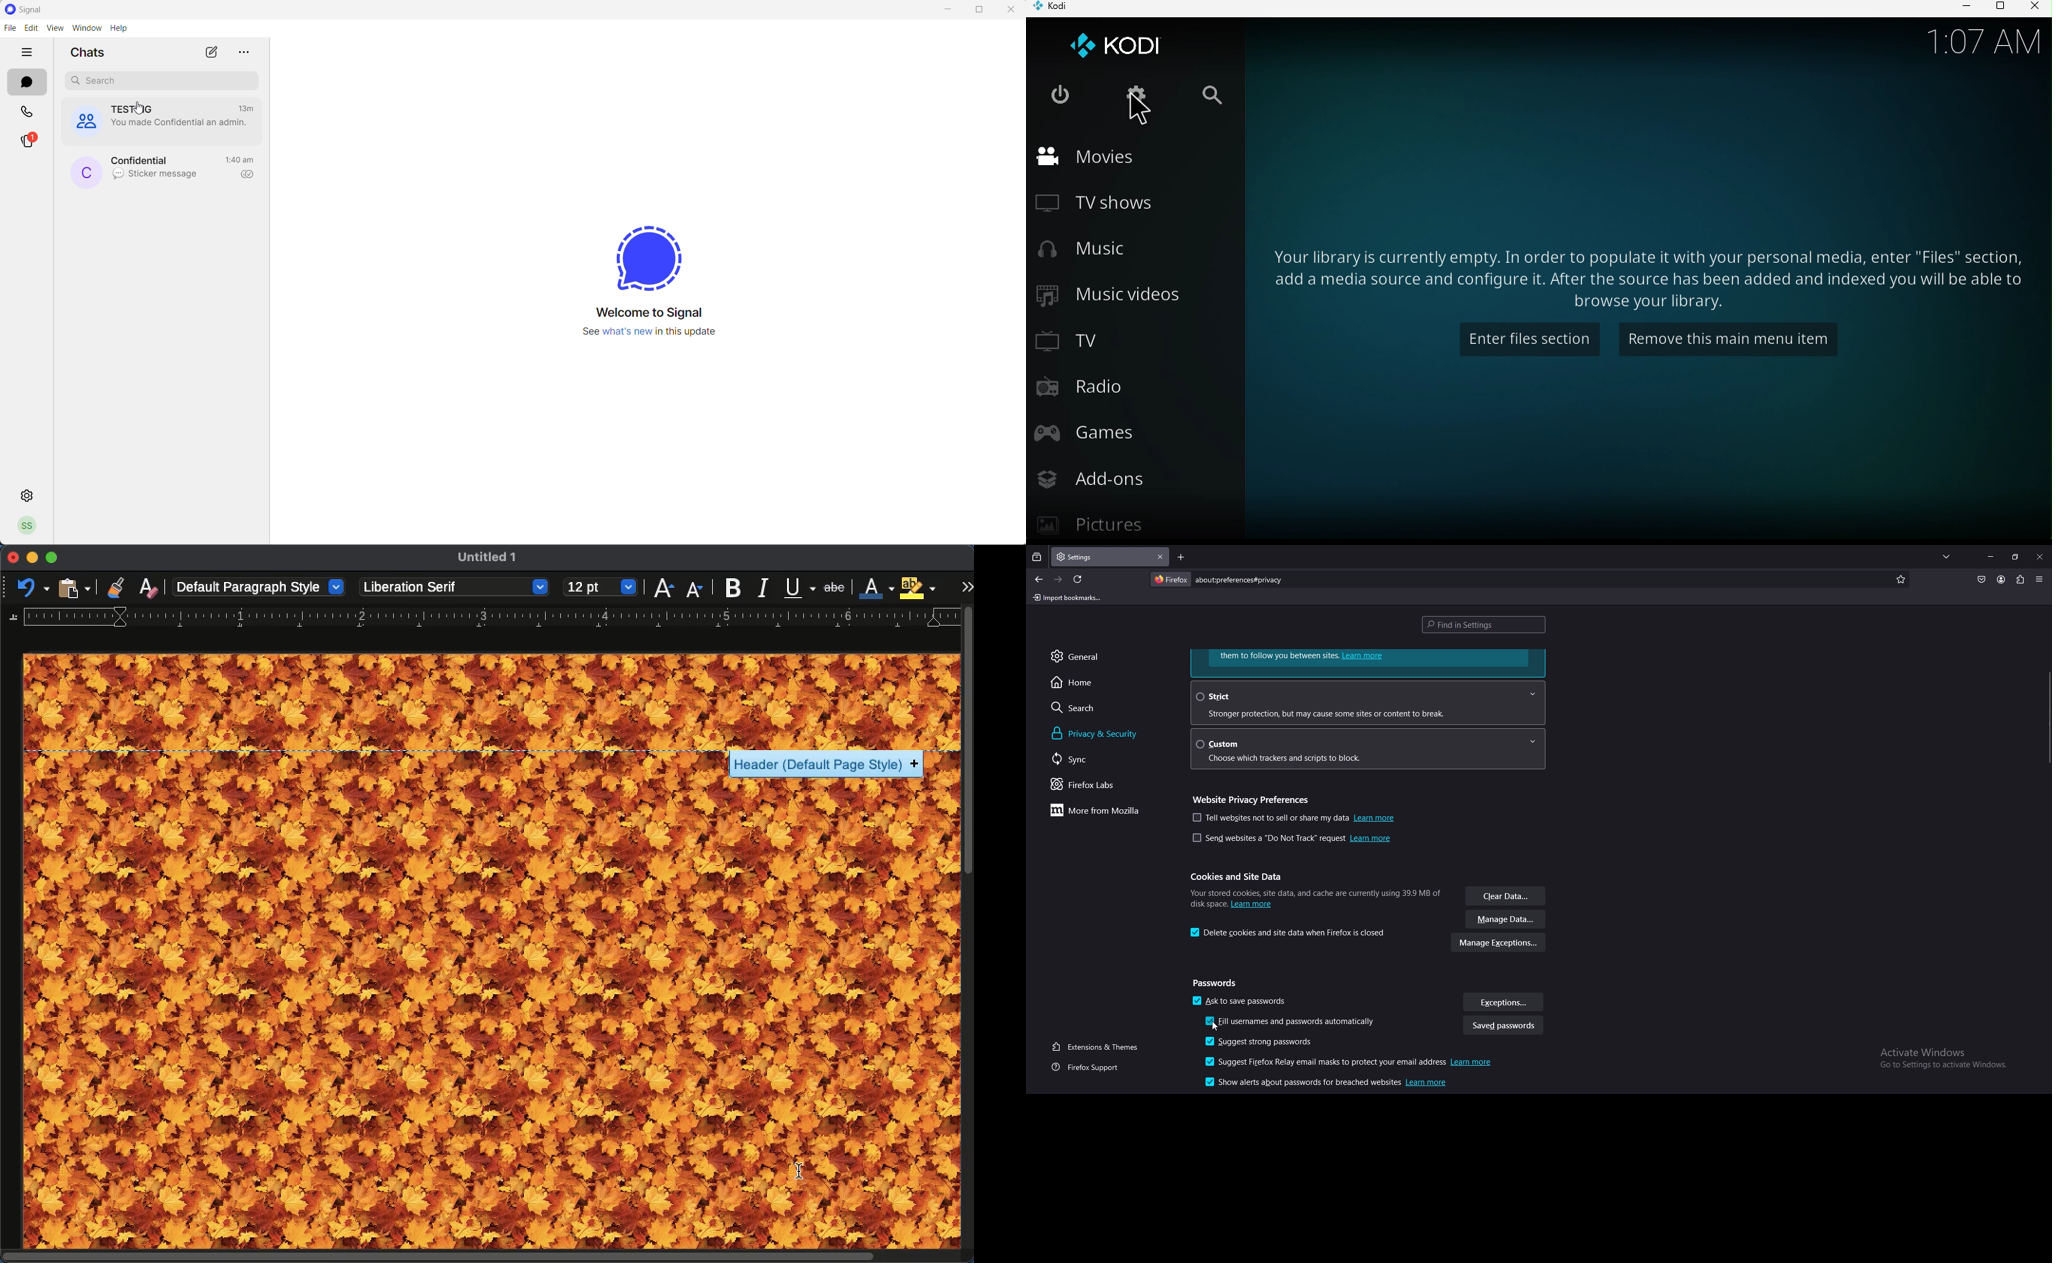  Describe the element at coordinates (1369, 663) in the screenshot. I see `learn more` at that location.